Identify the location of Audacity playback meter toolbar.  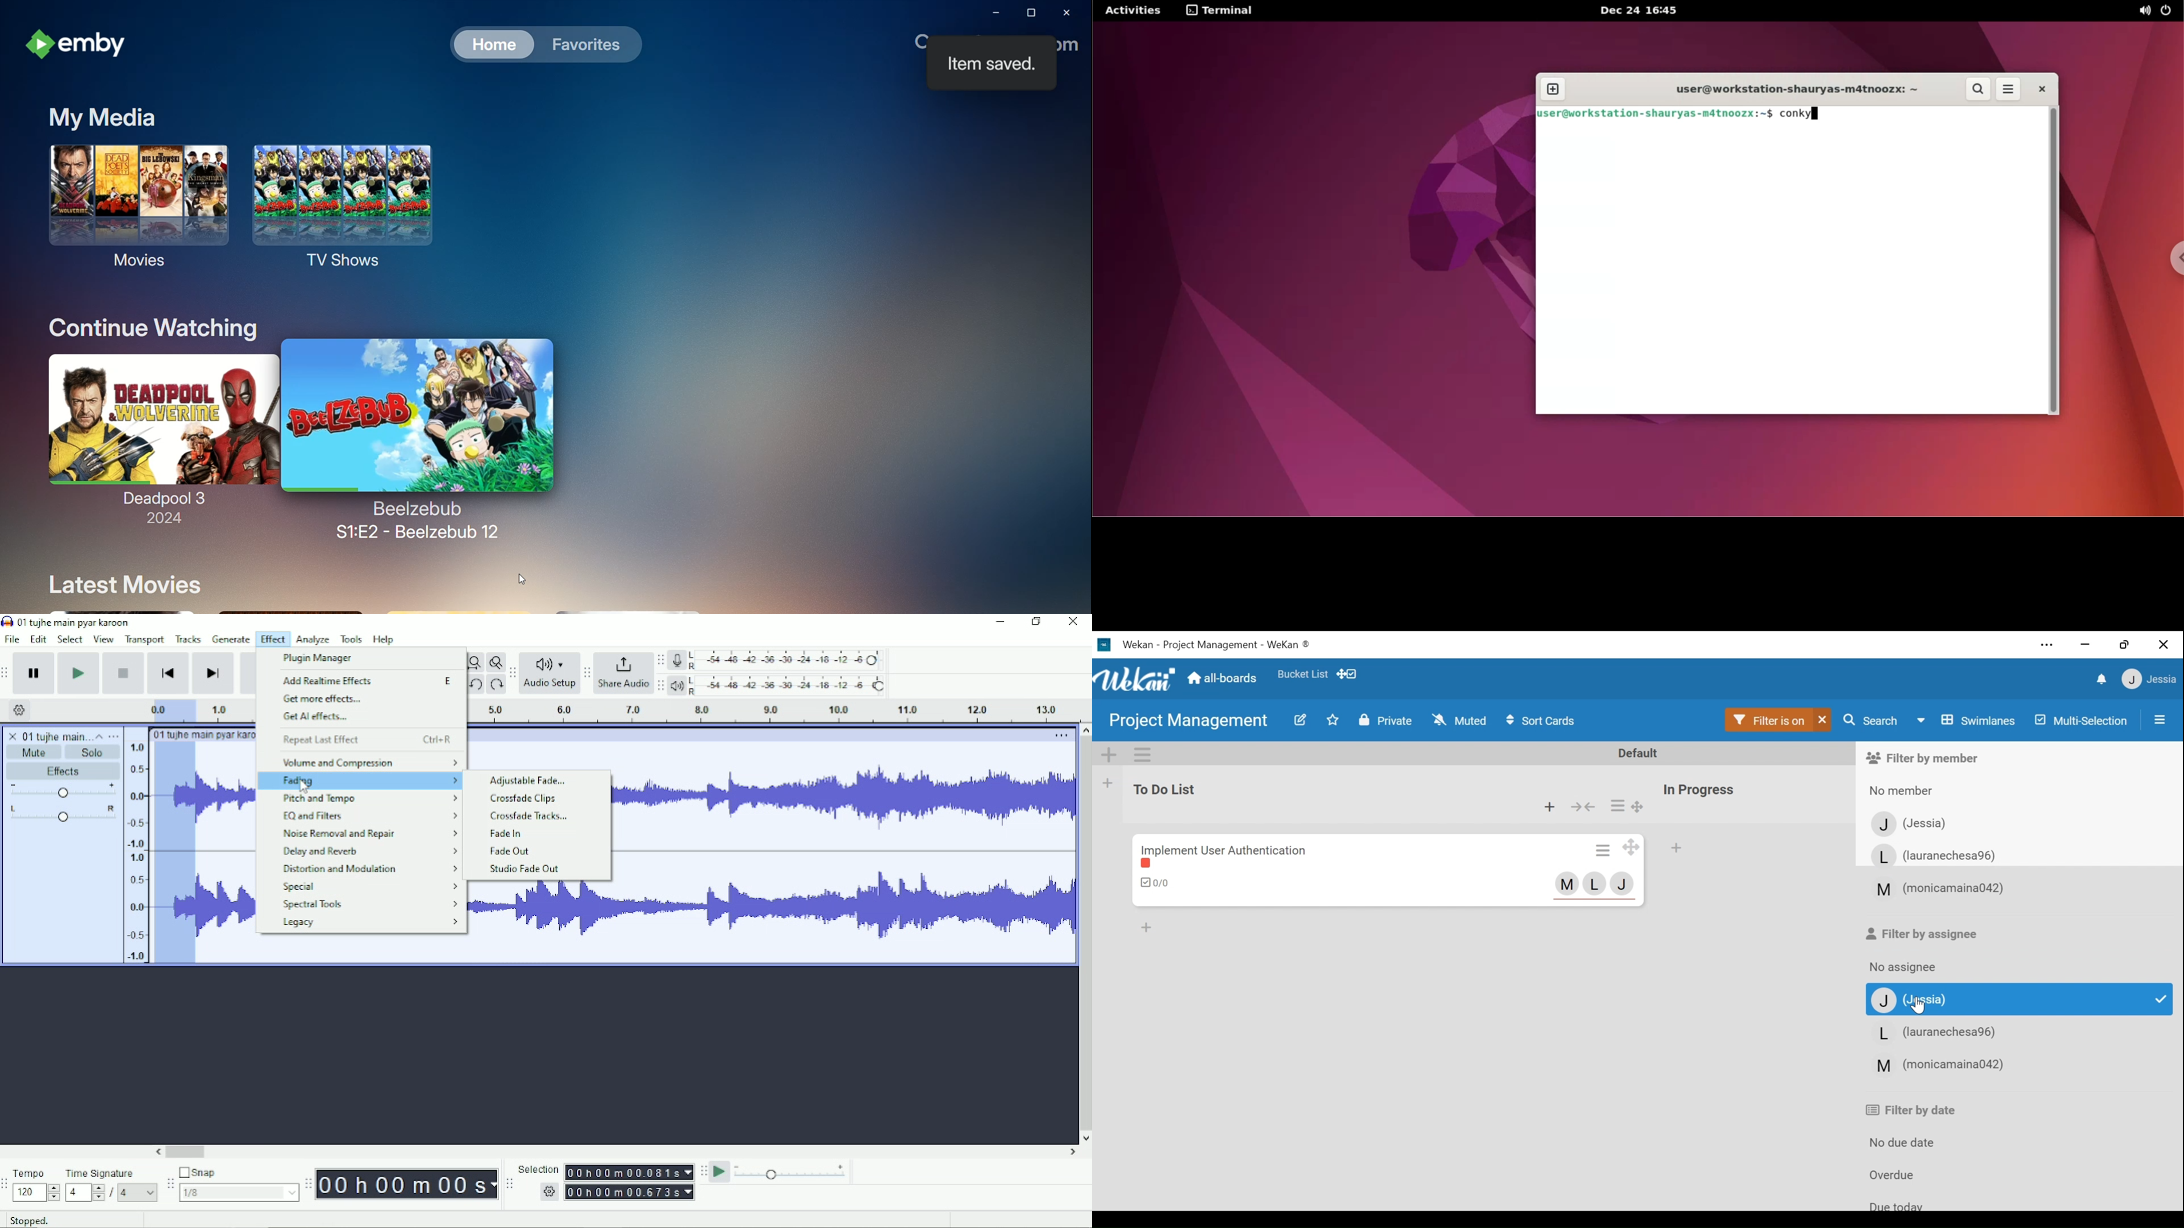
(660, 685).